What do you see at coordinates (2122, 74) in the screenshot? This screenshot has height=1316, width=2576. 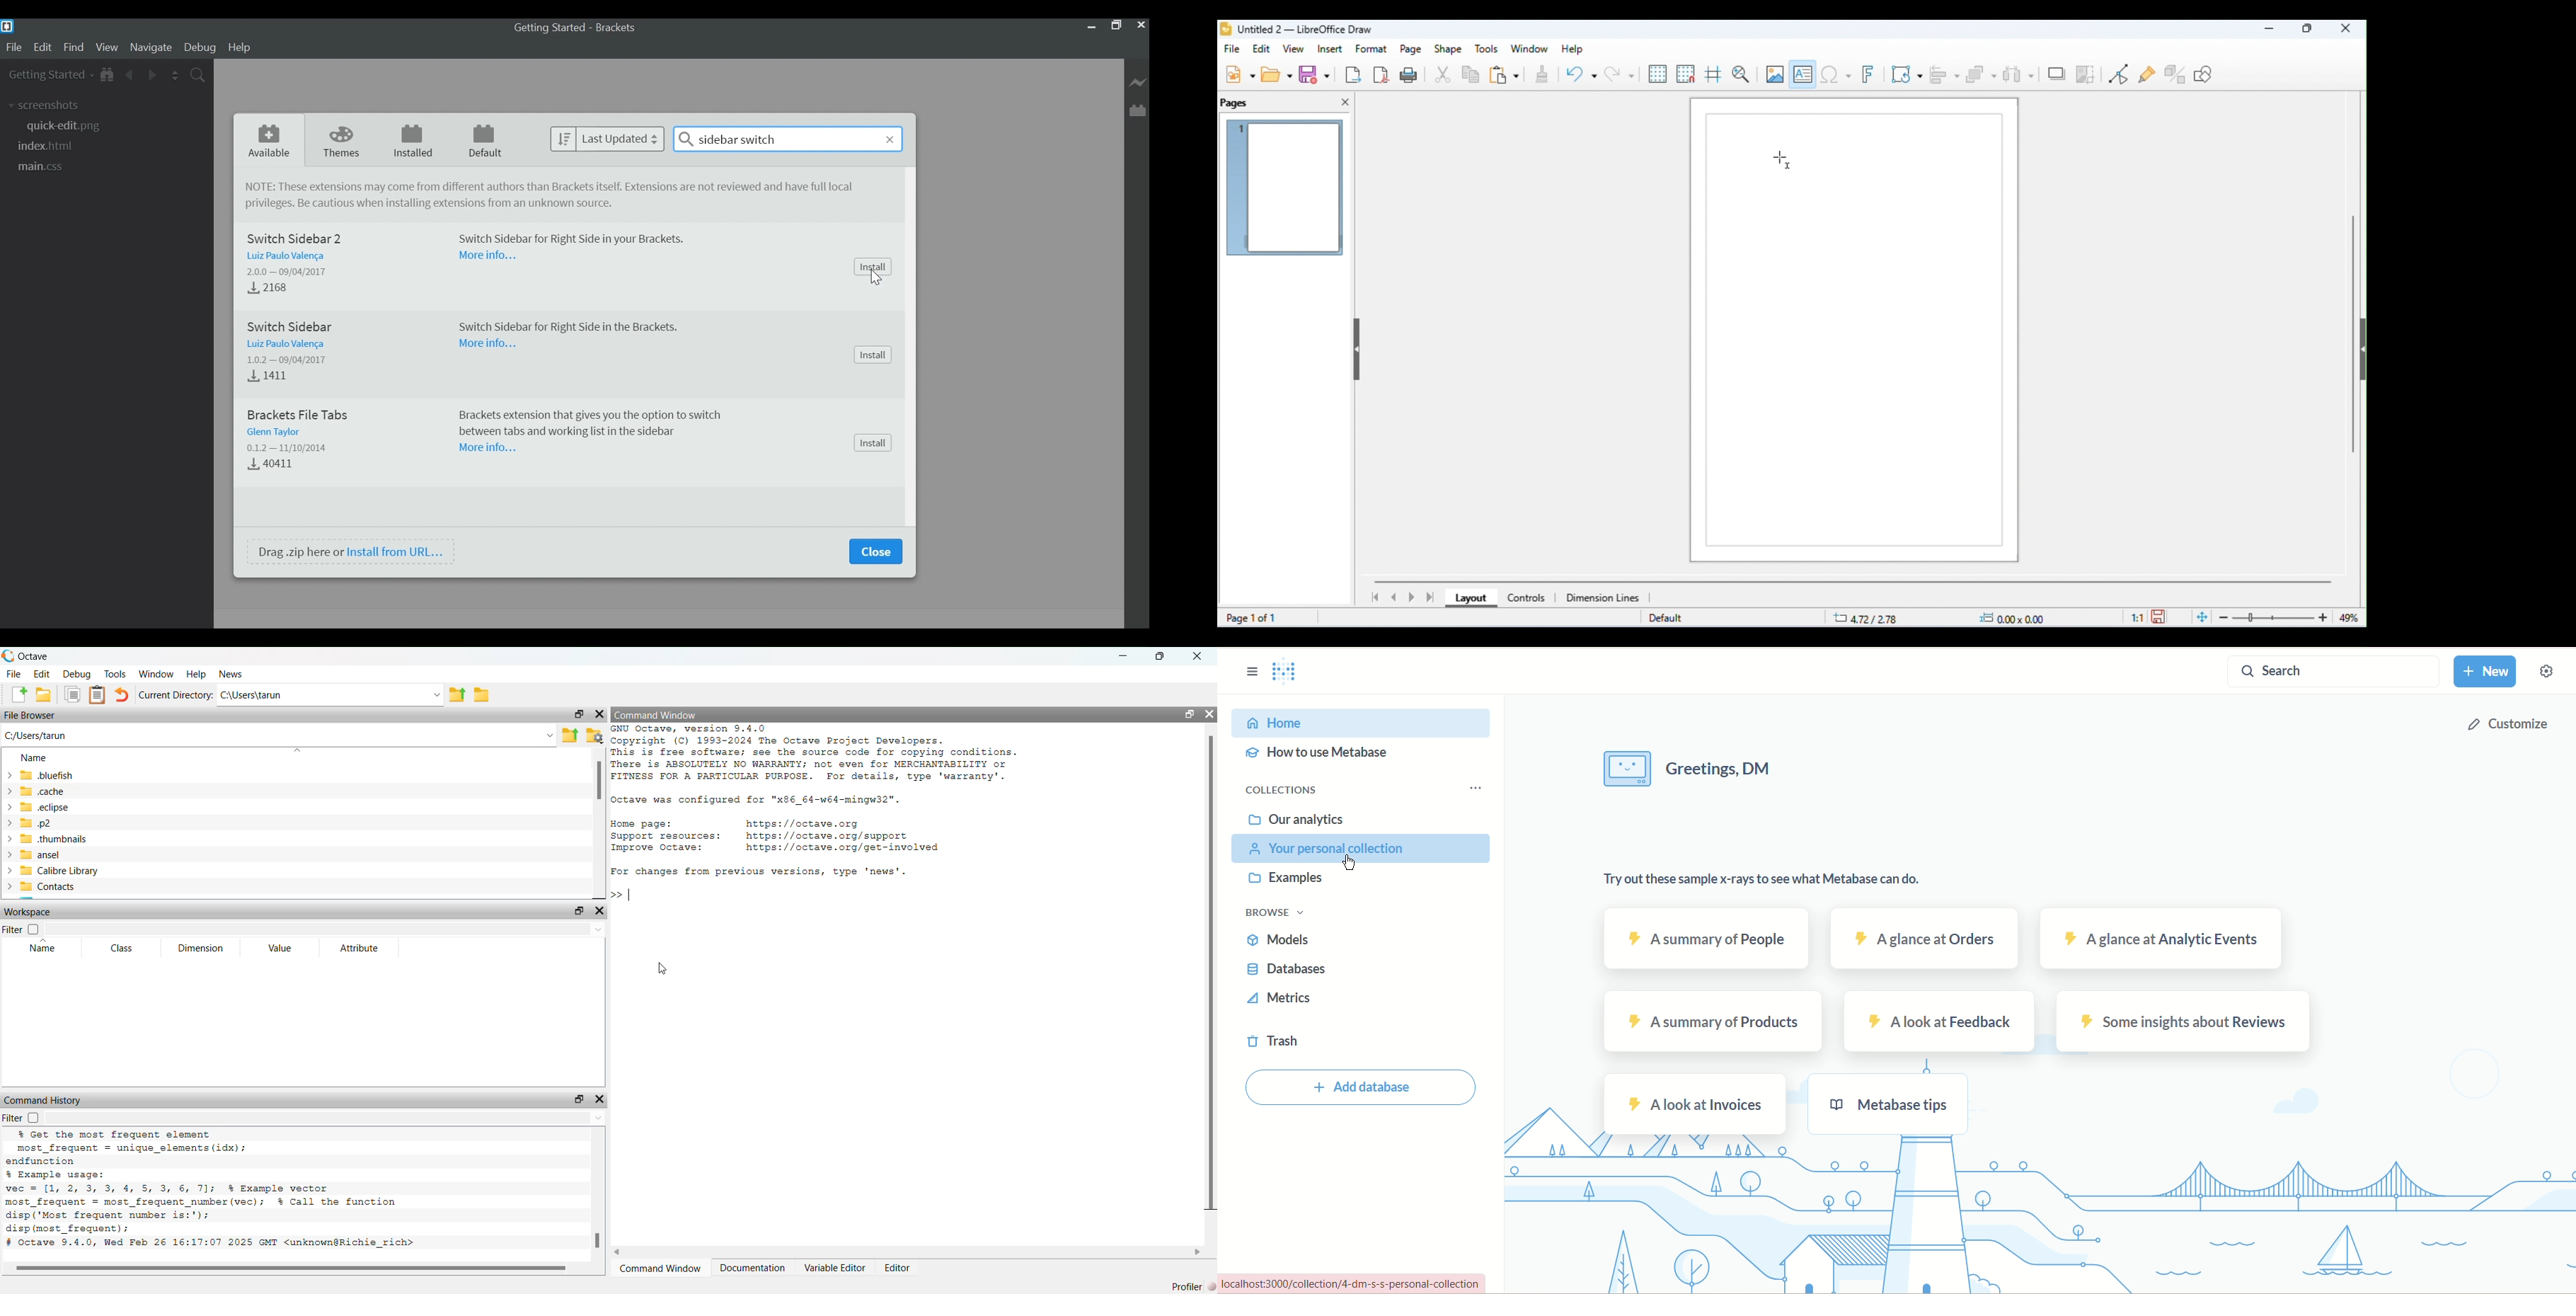 I see `toggle point edit mode` at bounding box center [2122, 74].